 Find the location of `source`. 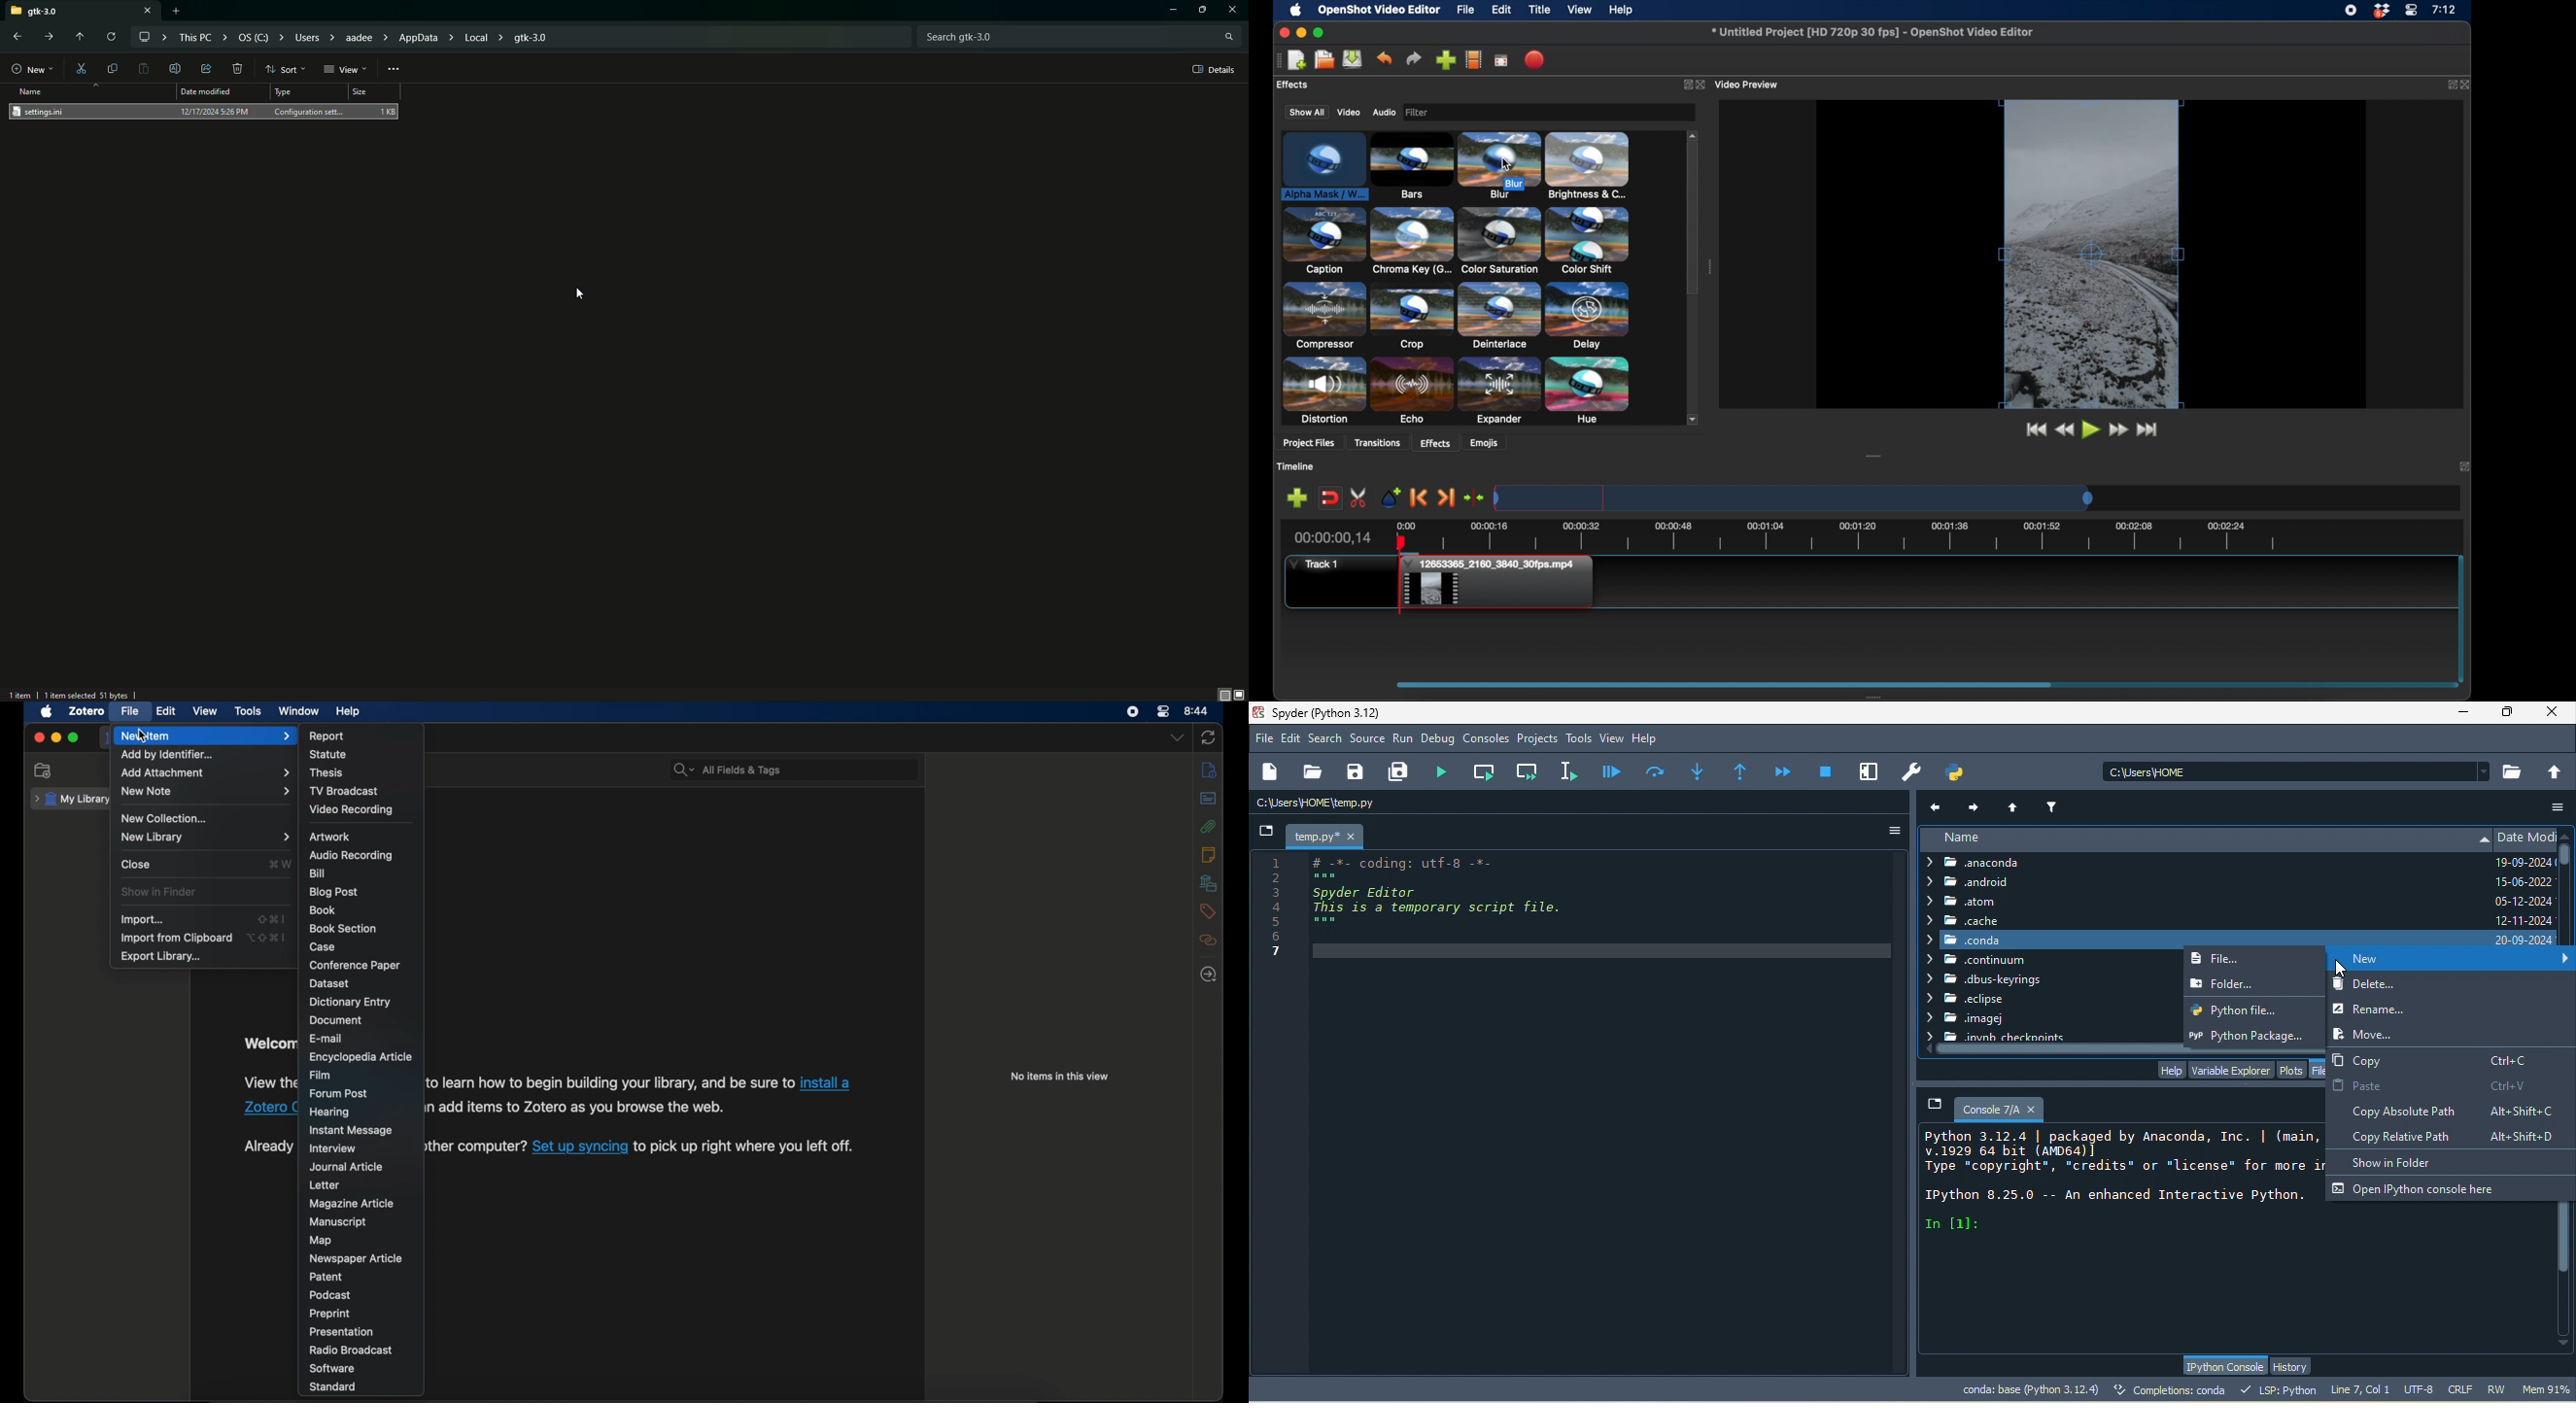

source is located at coordinates (1368, 740).